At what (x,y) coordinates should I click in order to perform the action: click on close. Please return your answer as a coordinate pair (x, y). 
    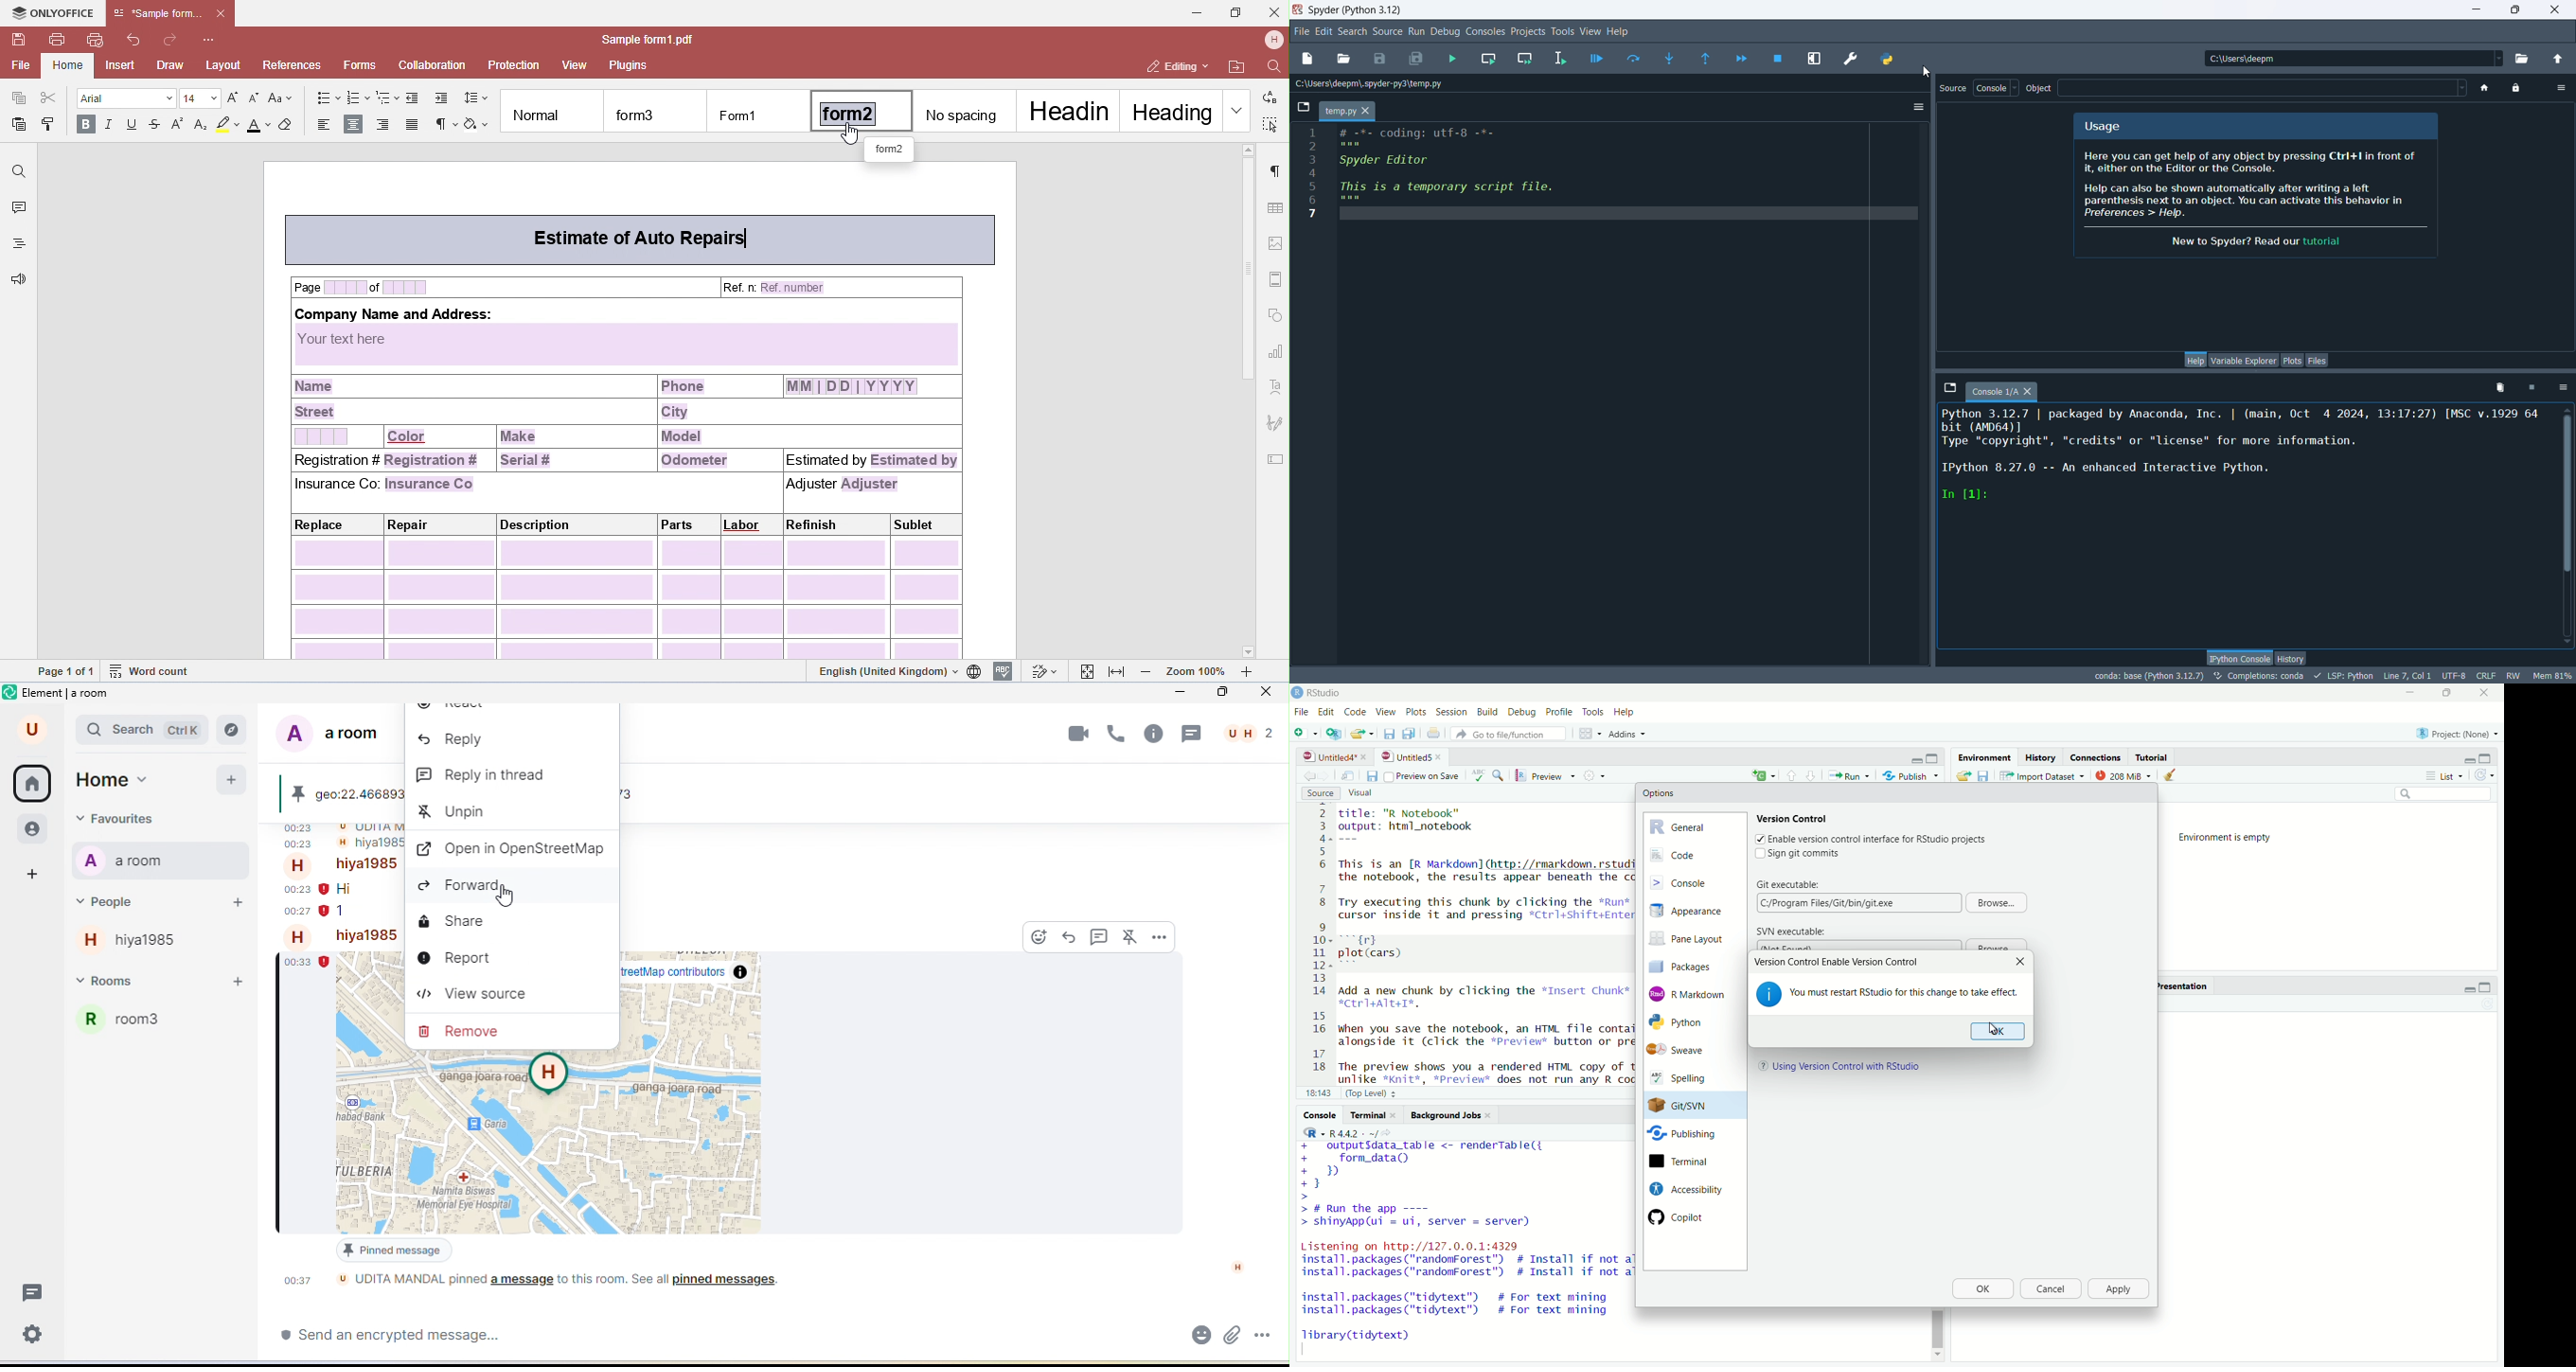
    Looking at the image, I should click on (1366, 757).